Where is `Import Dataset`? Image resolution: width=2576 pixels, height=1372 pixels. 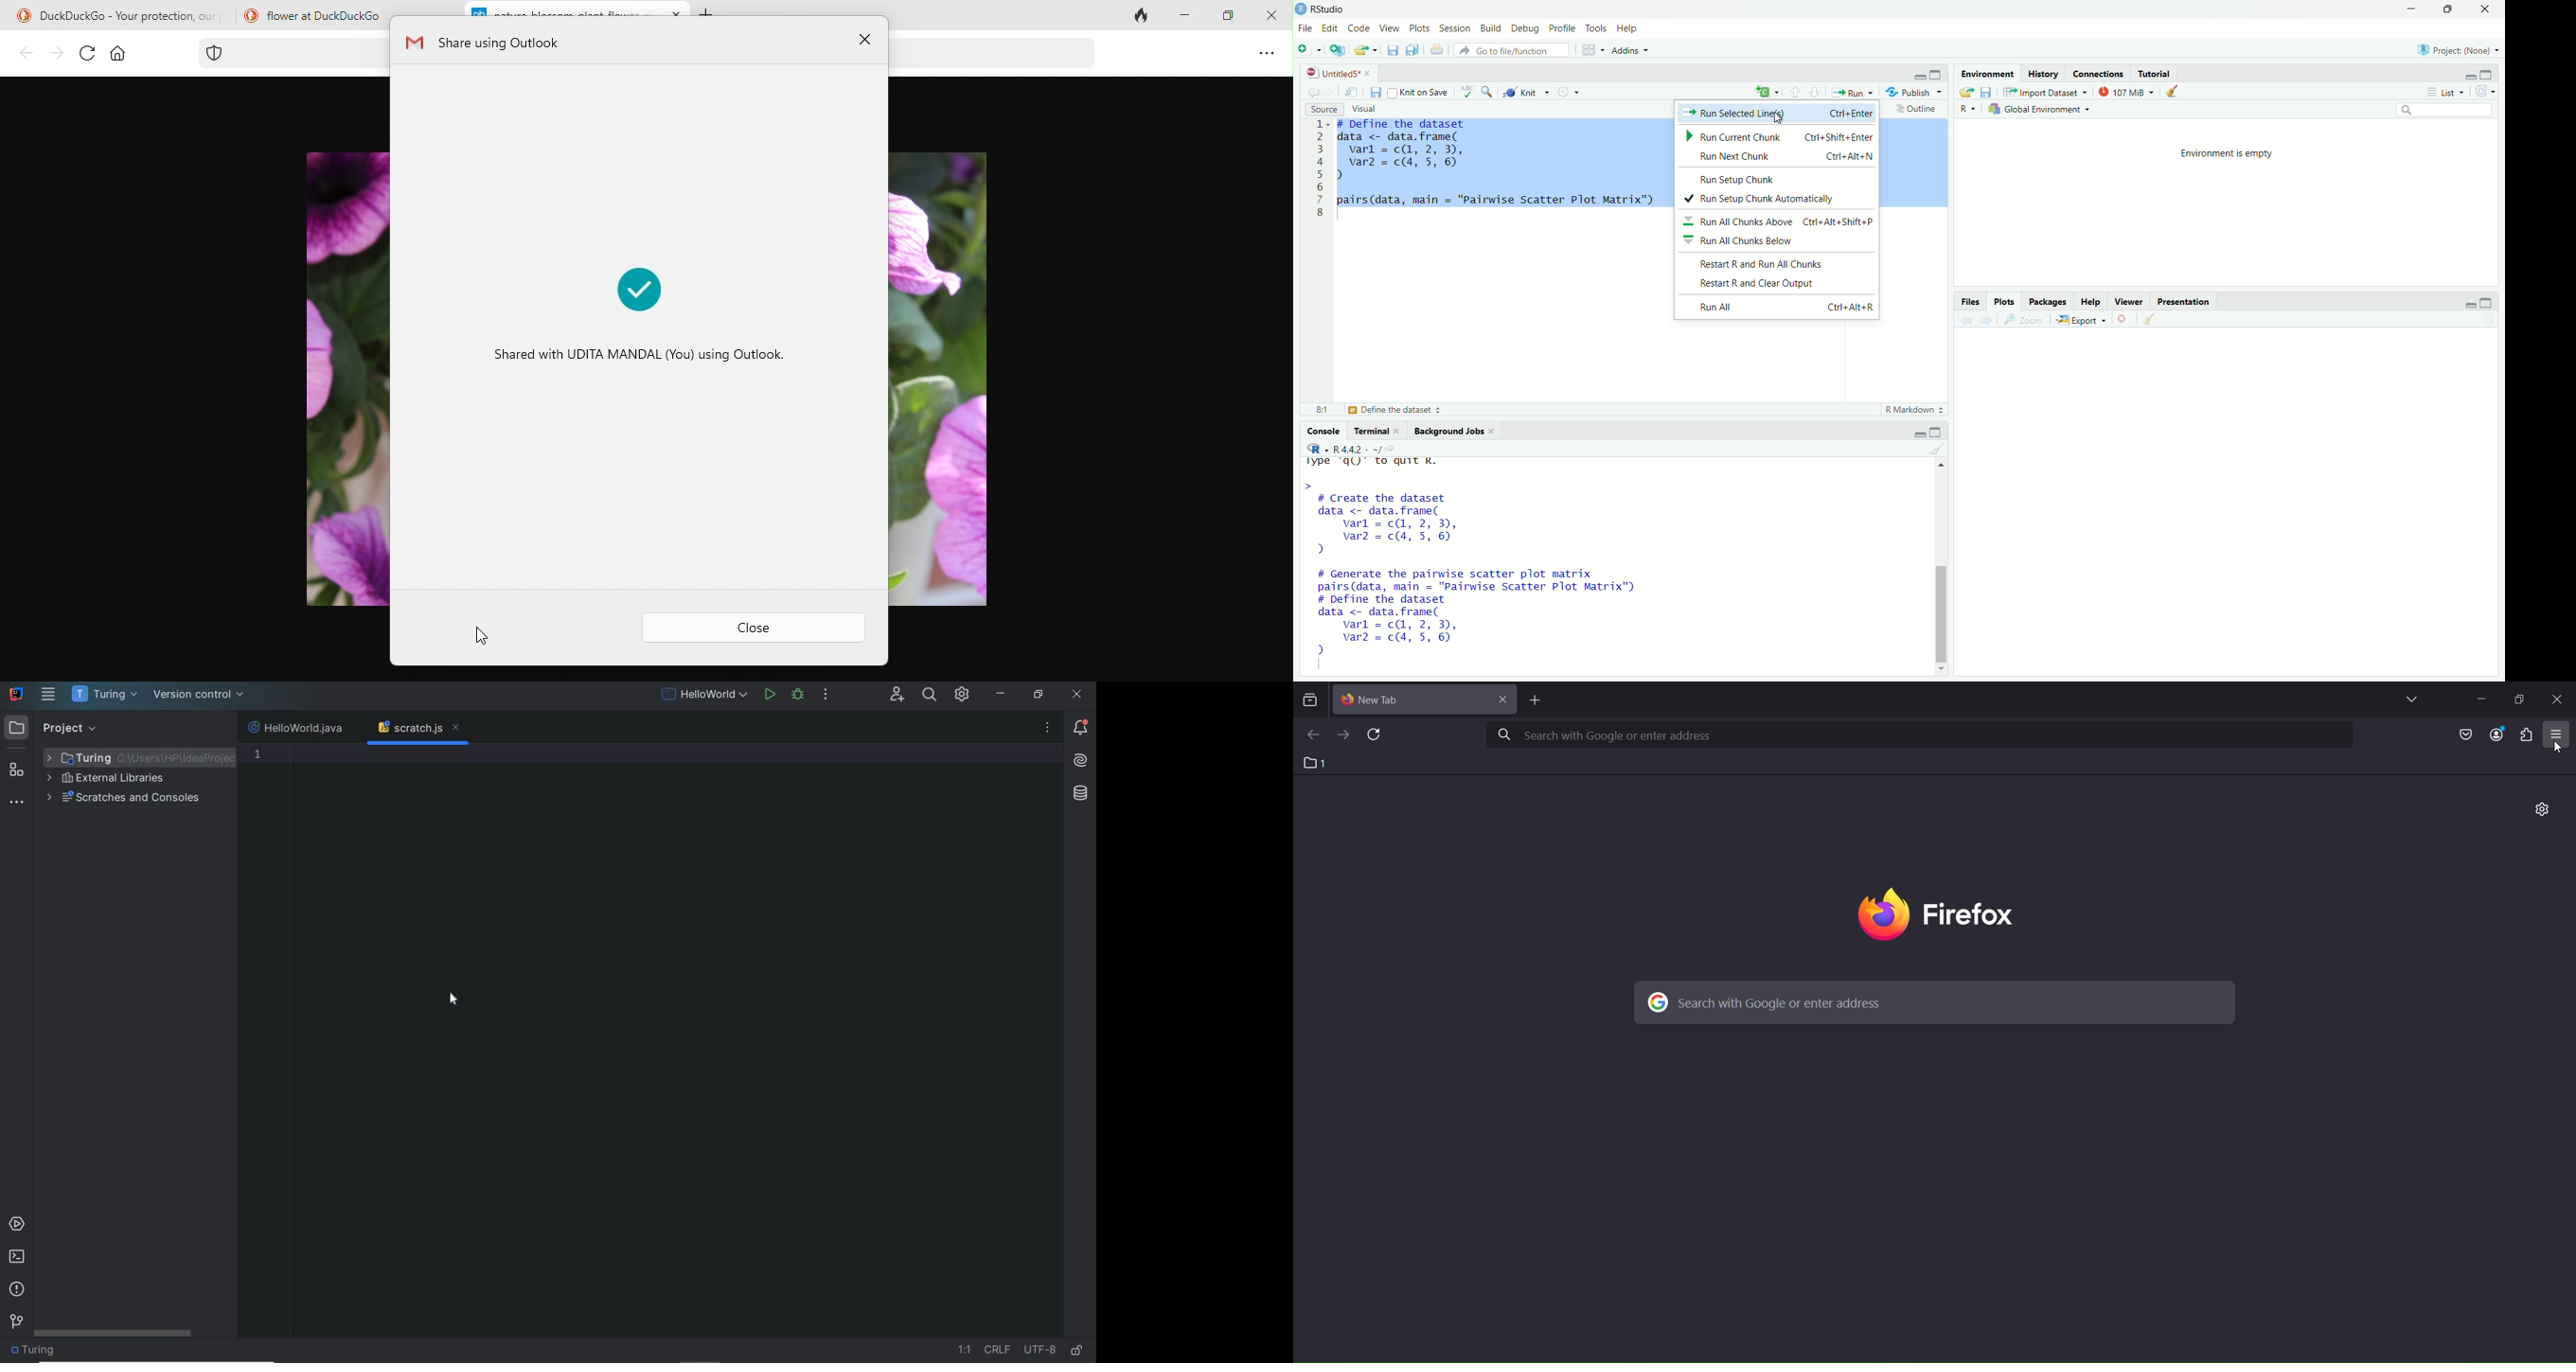
Import Dataset is located at coordinates (2044, 91).